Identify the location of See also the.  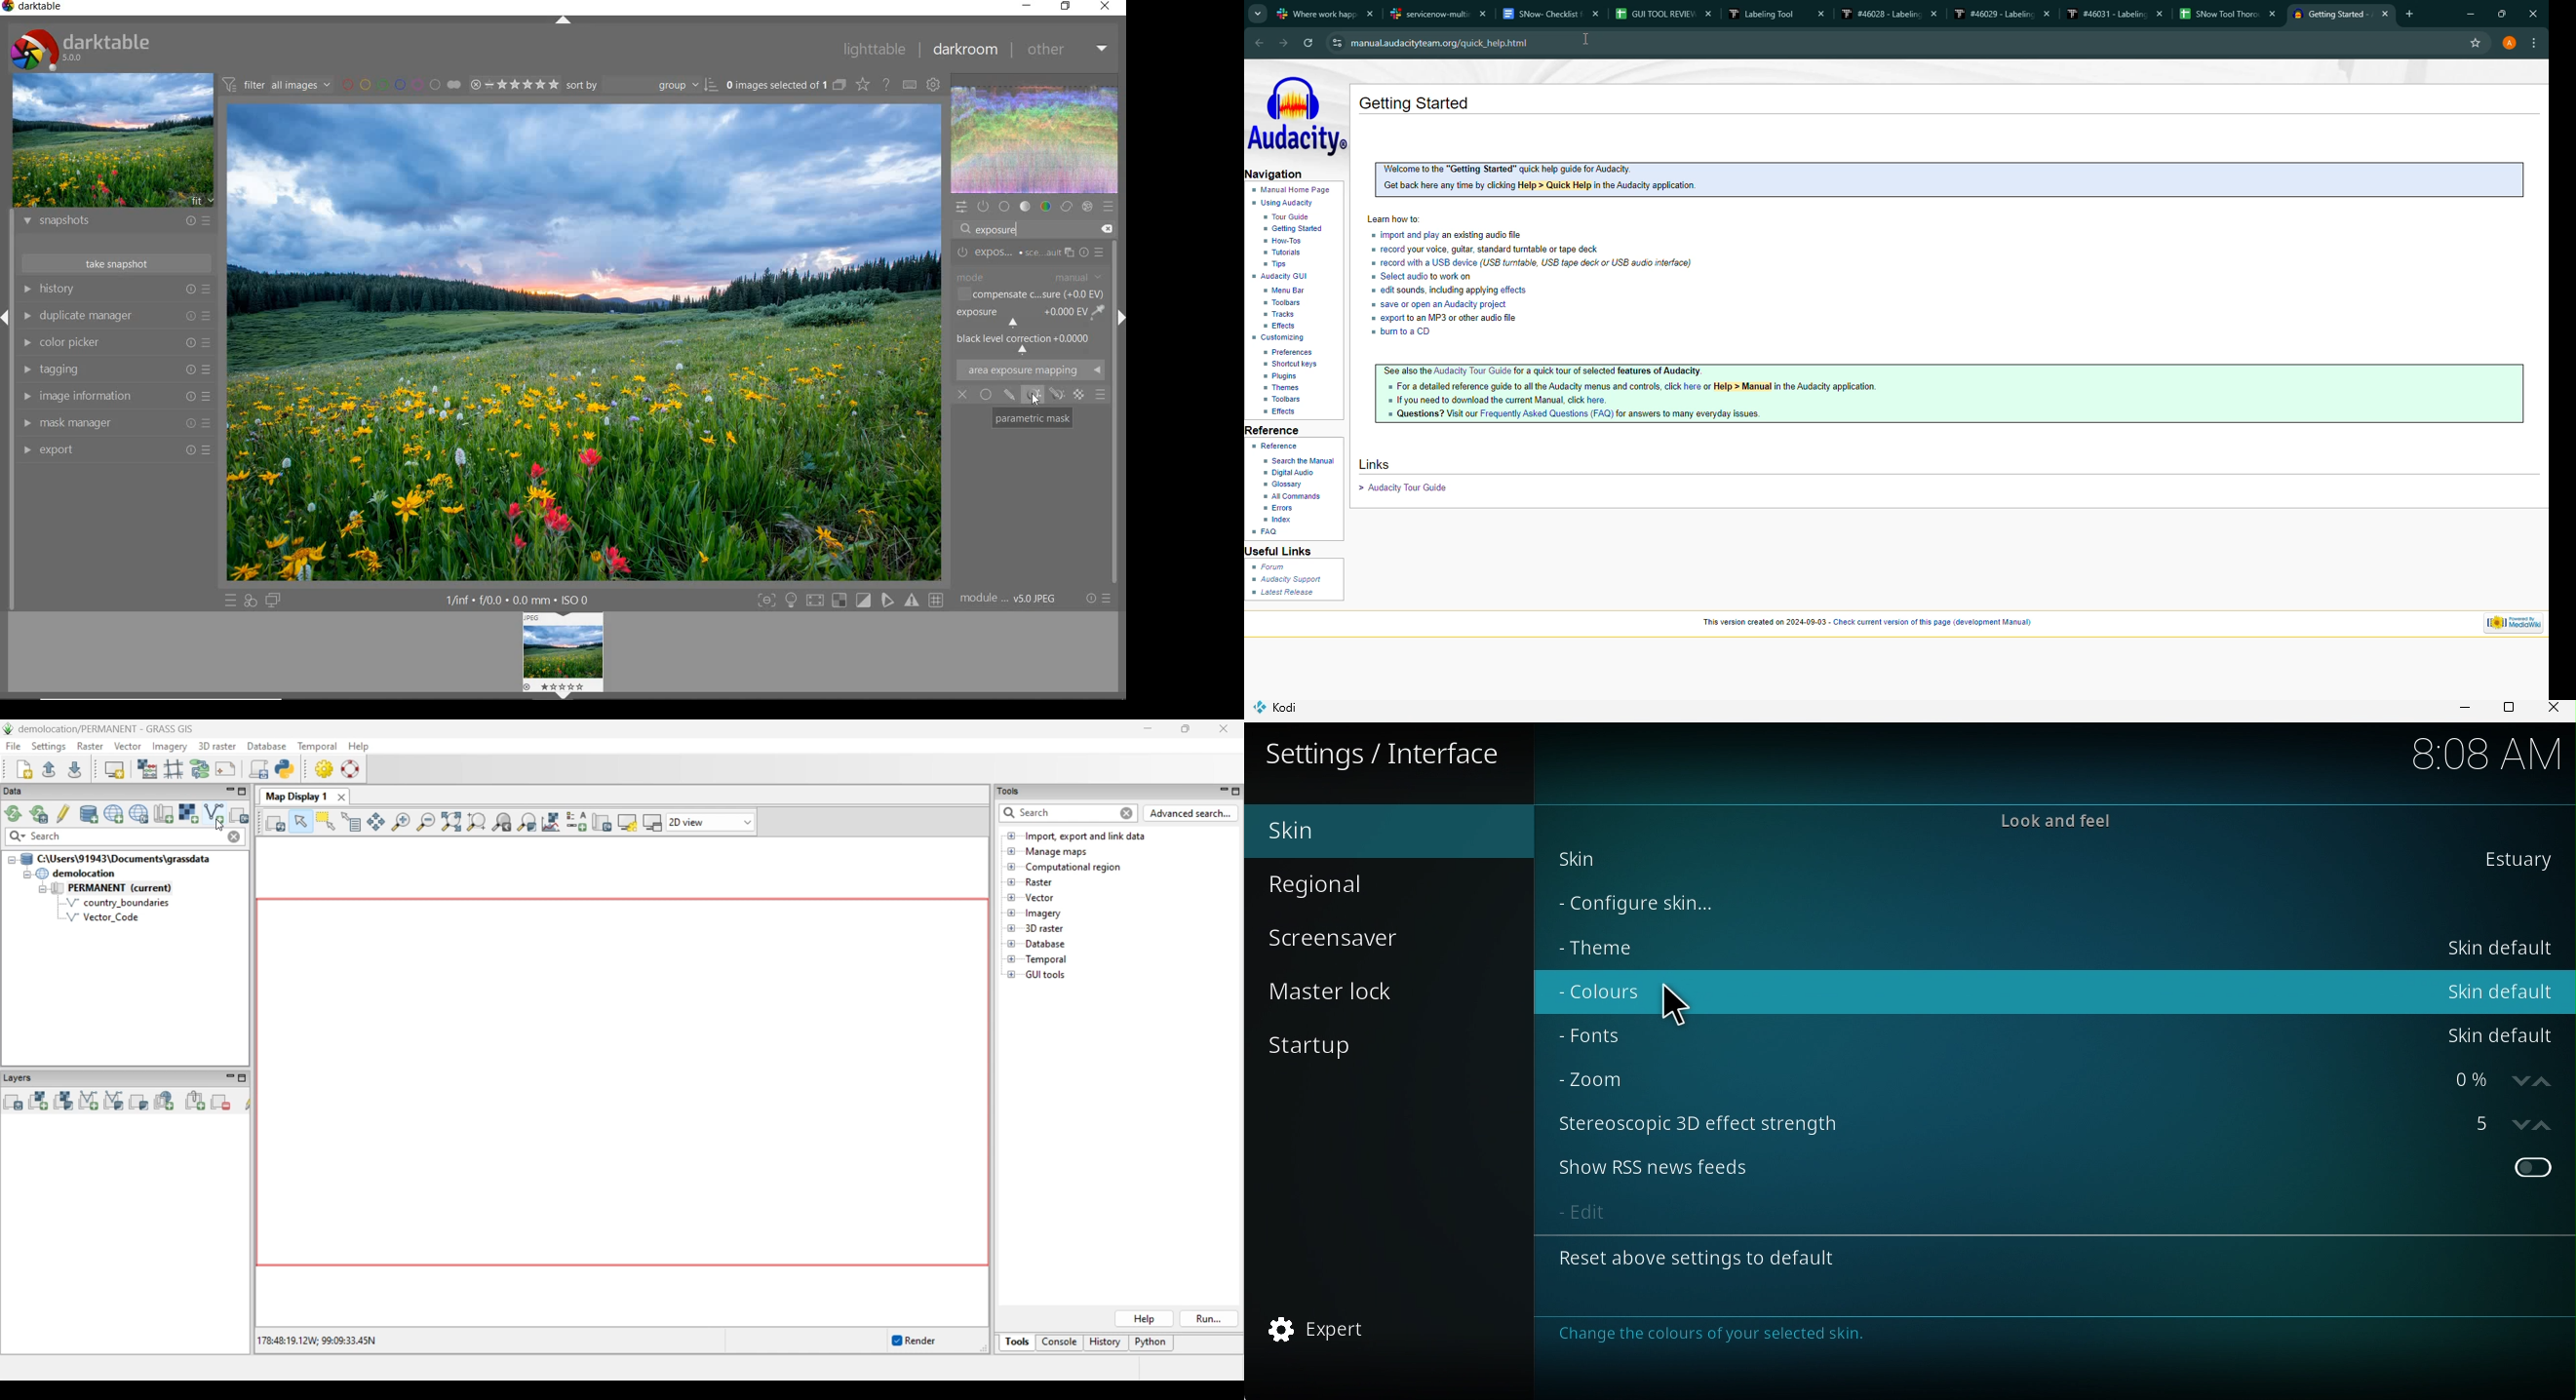
(1405, 371).